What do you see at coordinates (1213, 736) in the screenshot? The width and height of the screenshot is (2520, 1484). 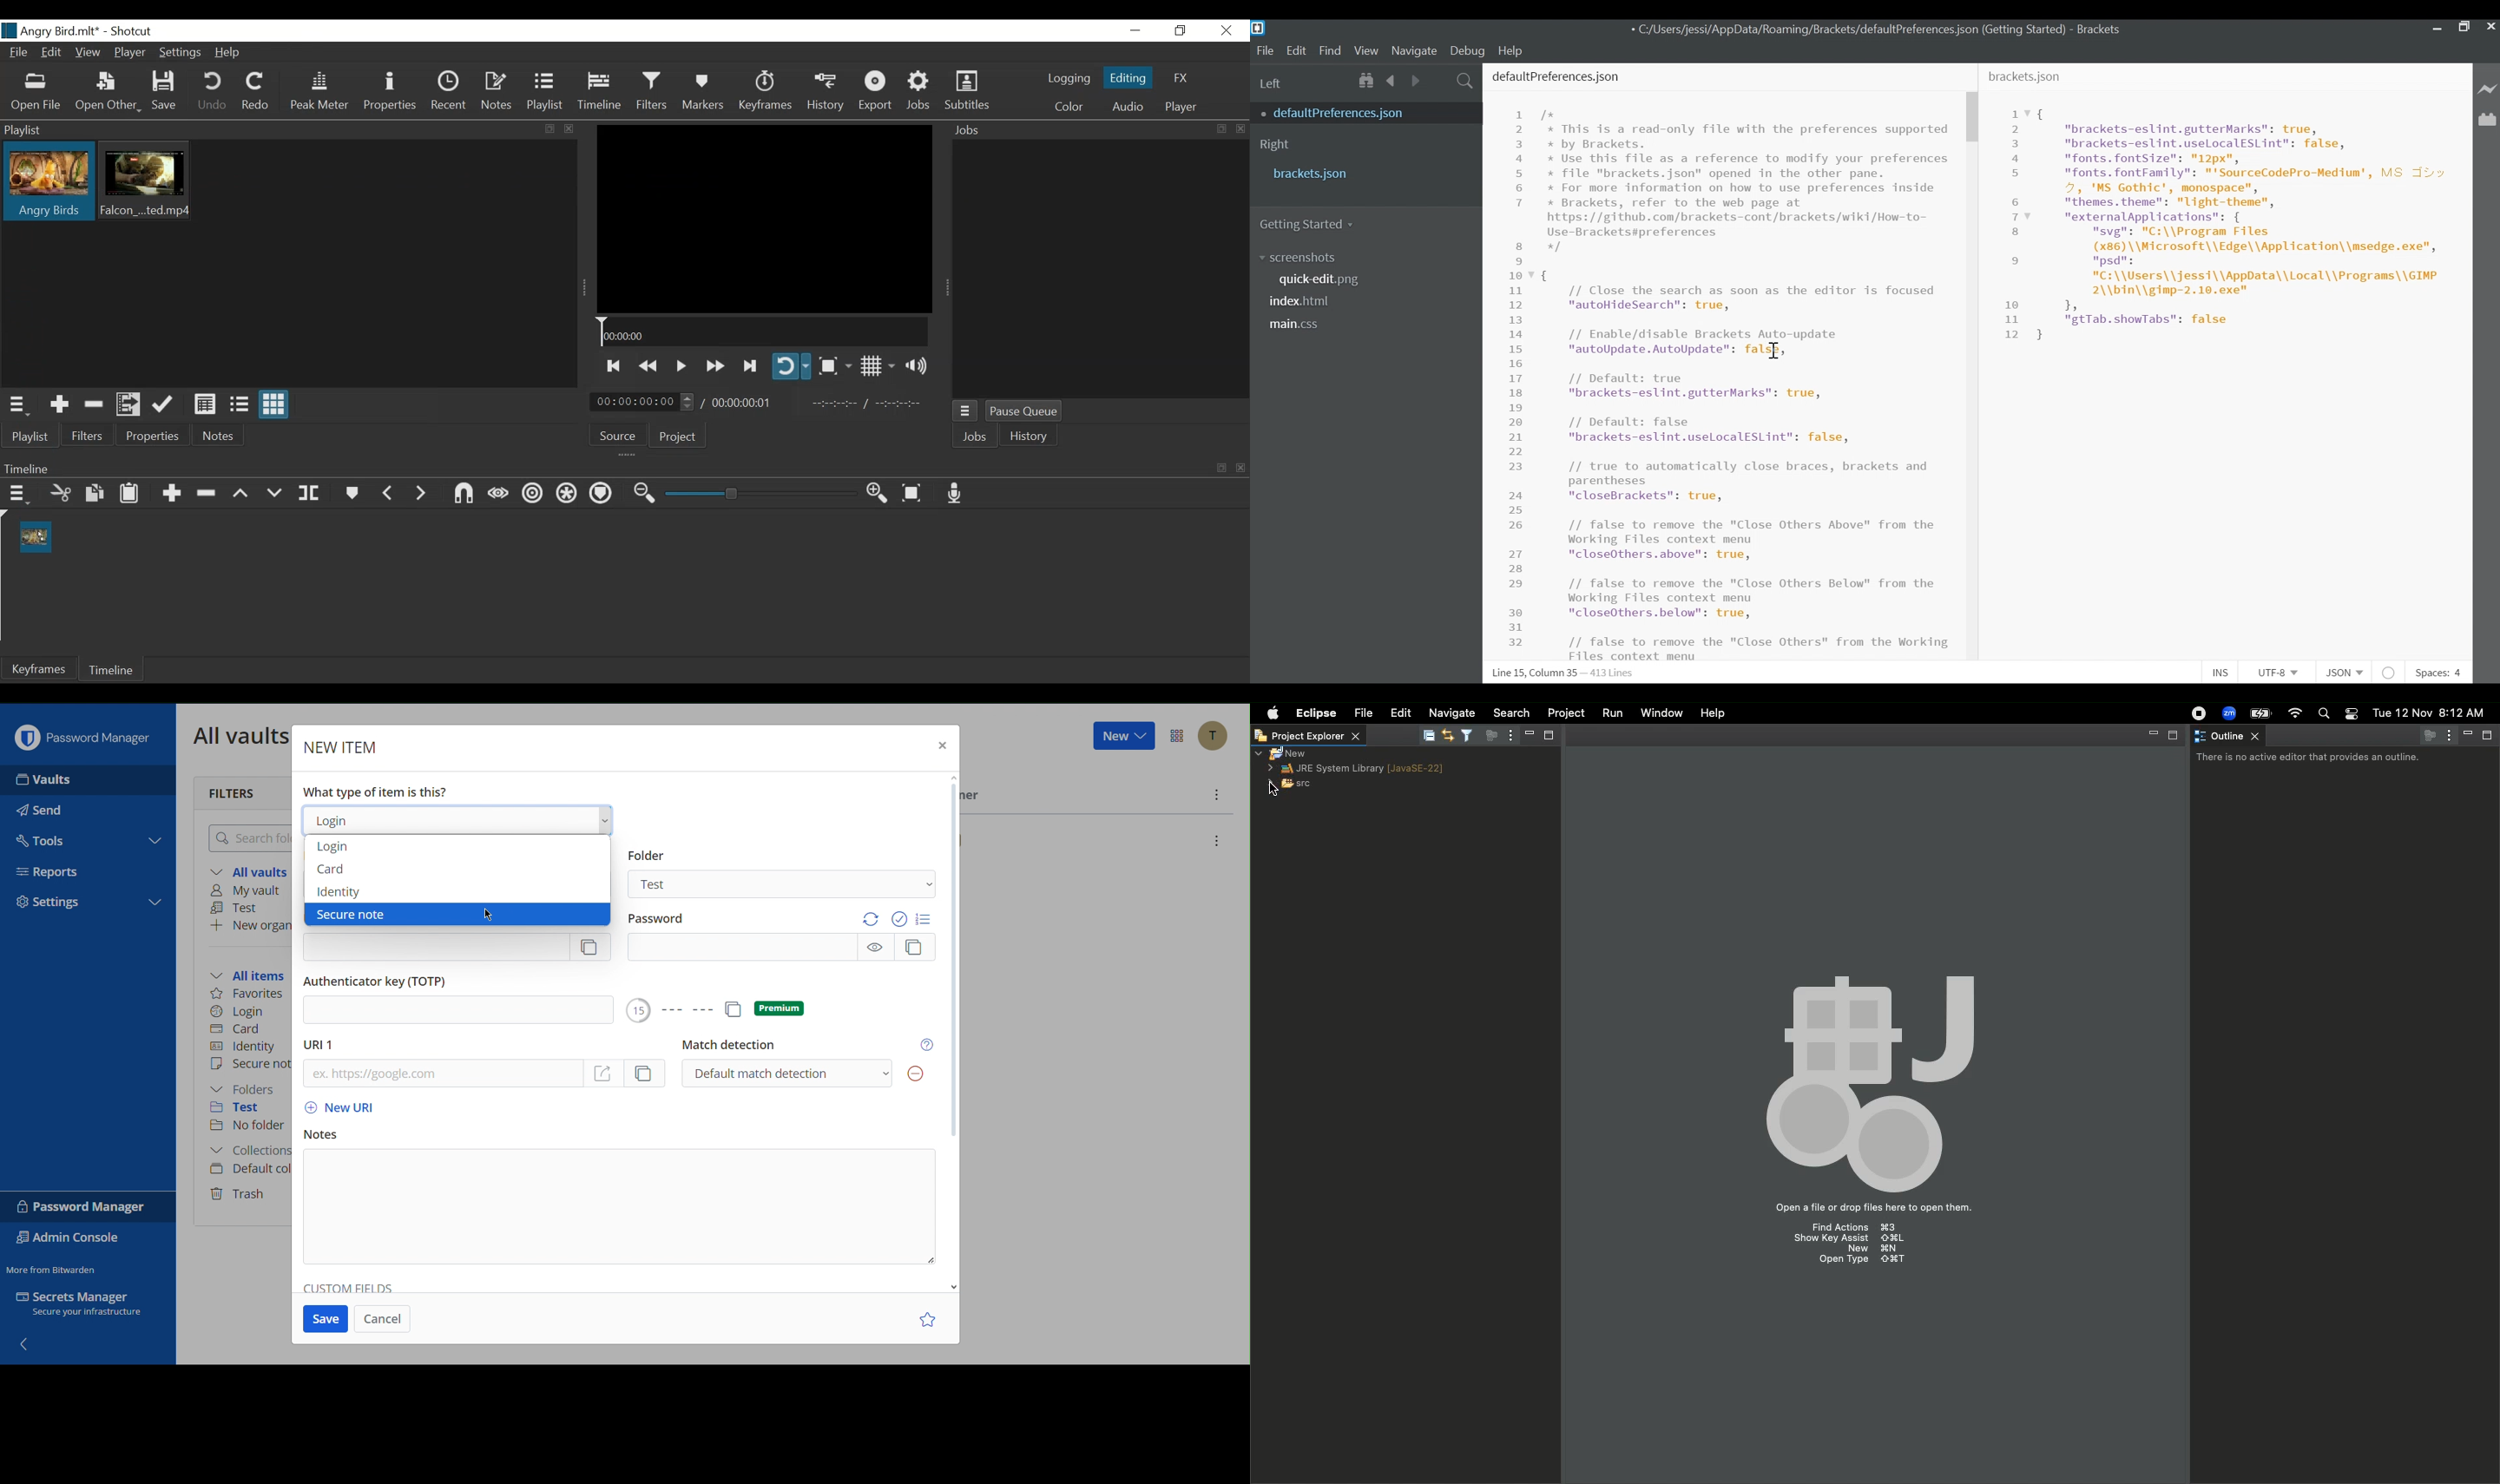 I see `Accounts` at bounding box center [1213, 736].